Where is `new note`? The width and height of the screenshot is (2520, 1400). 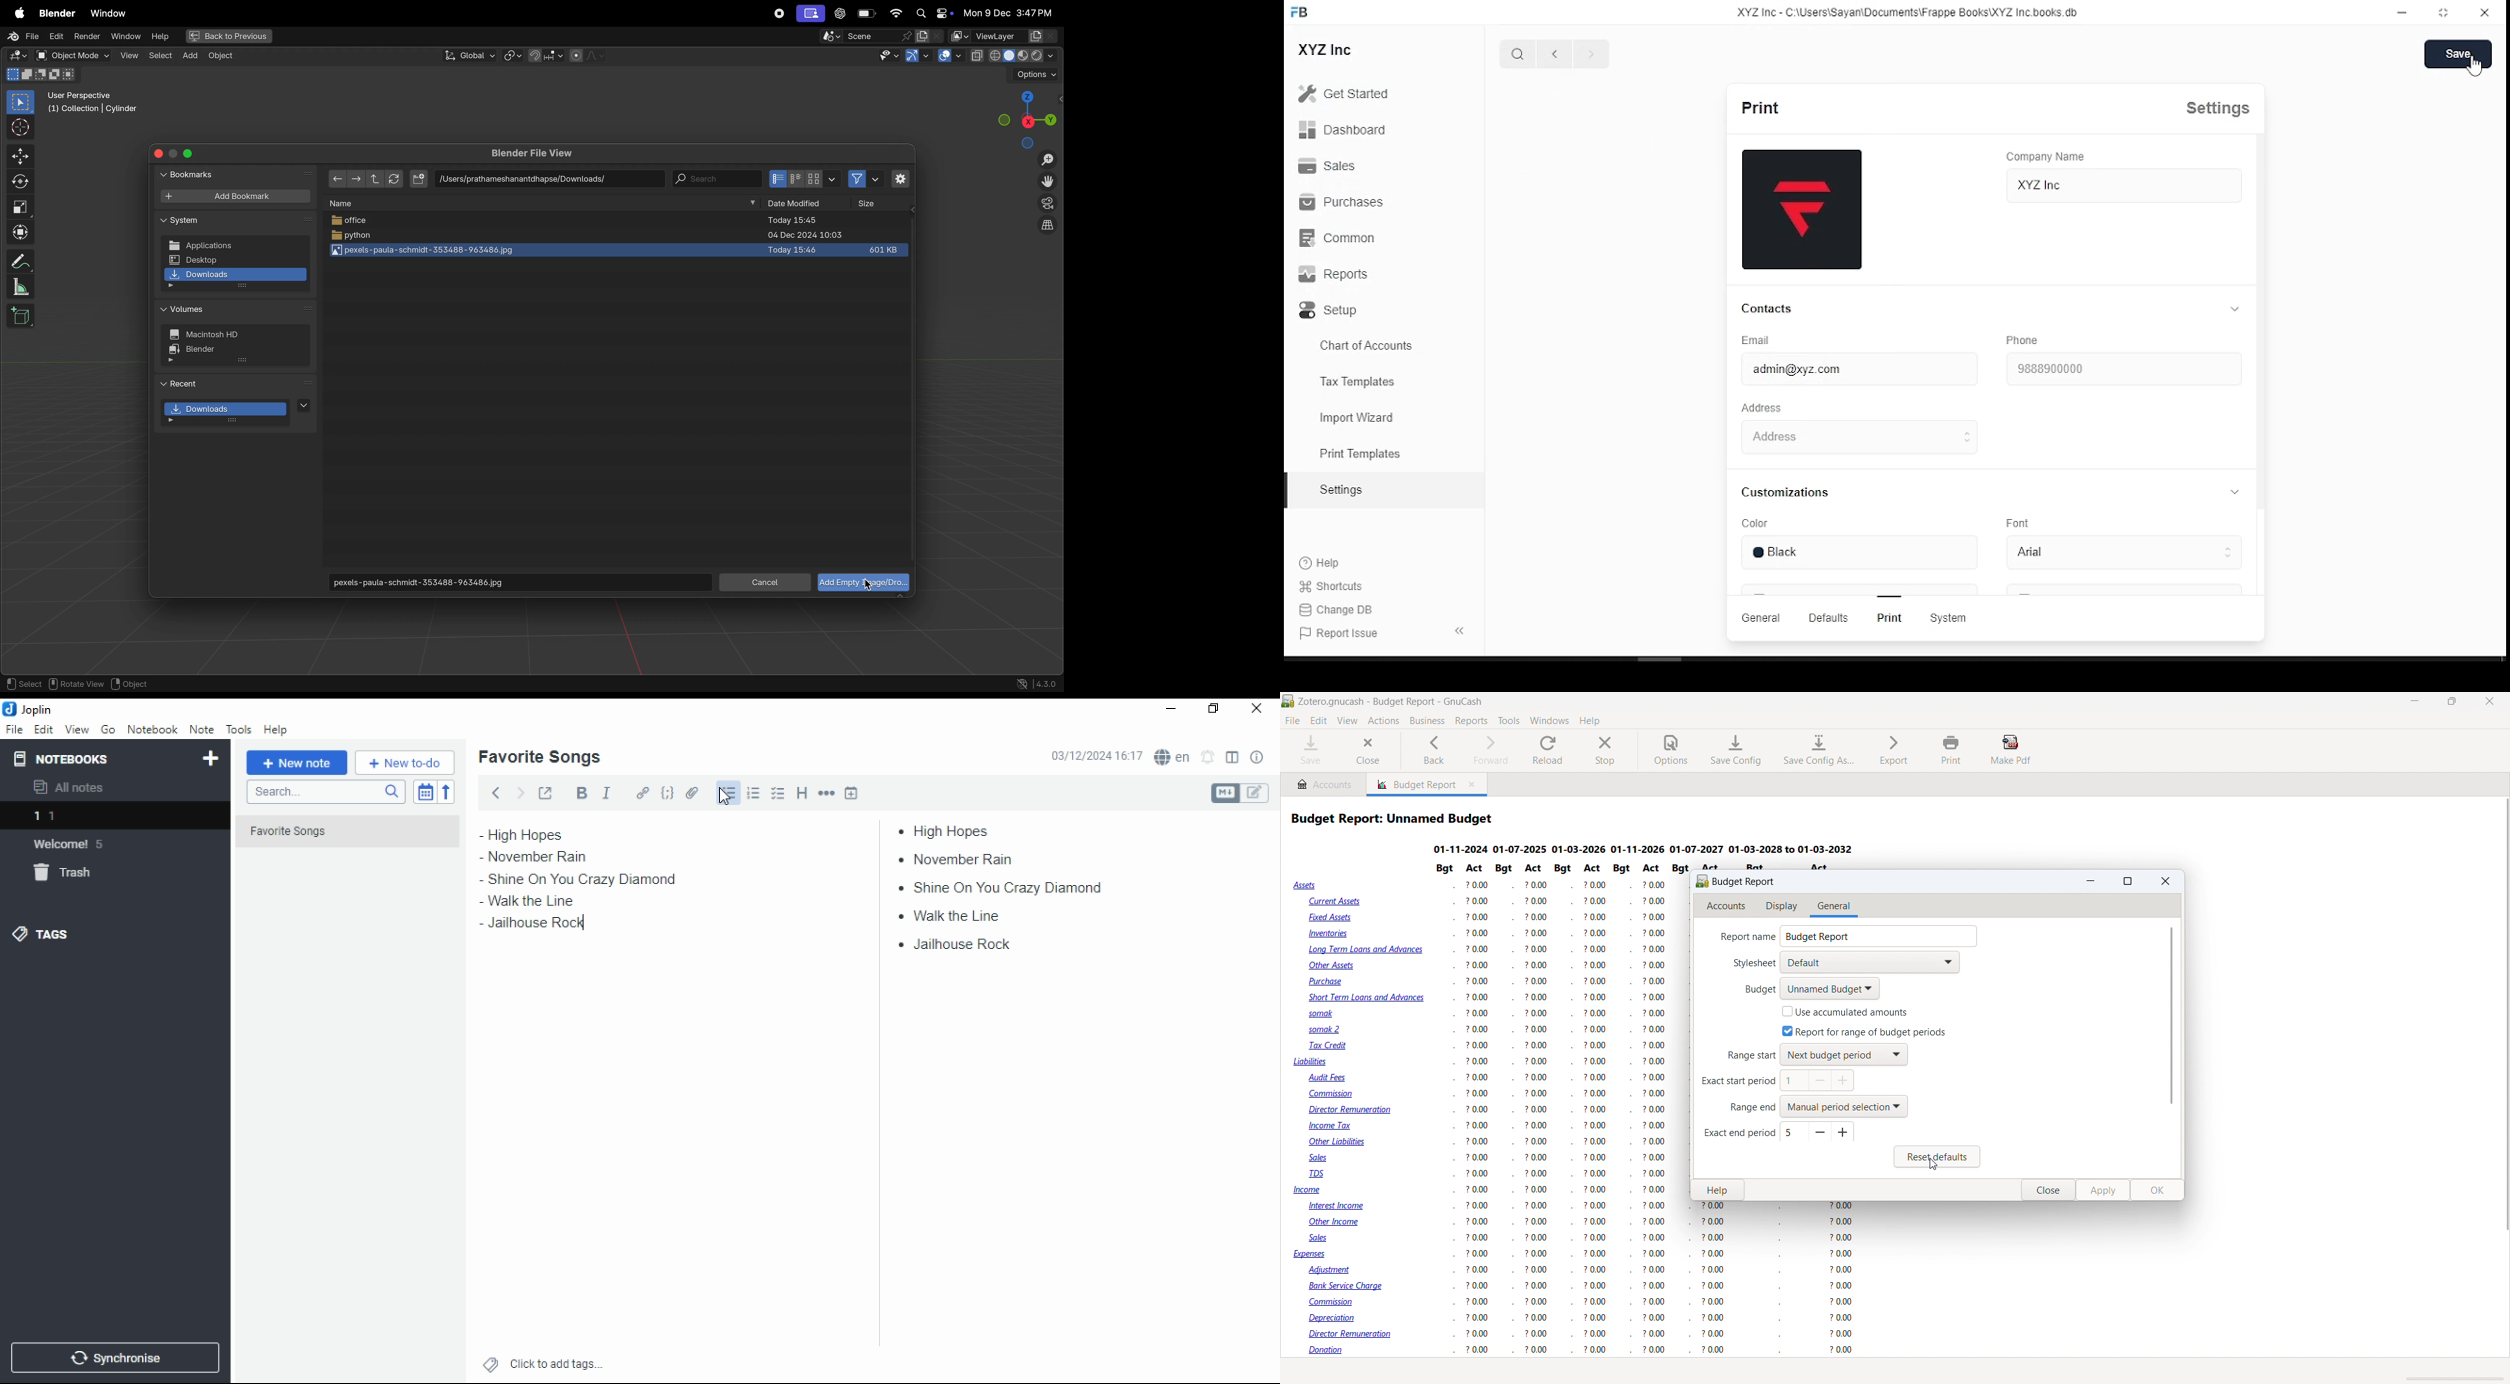
new note is located at coordinates (297, 763).